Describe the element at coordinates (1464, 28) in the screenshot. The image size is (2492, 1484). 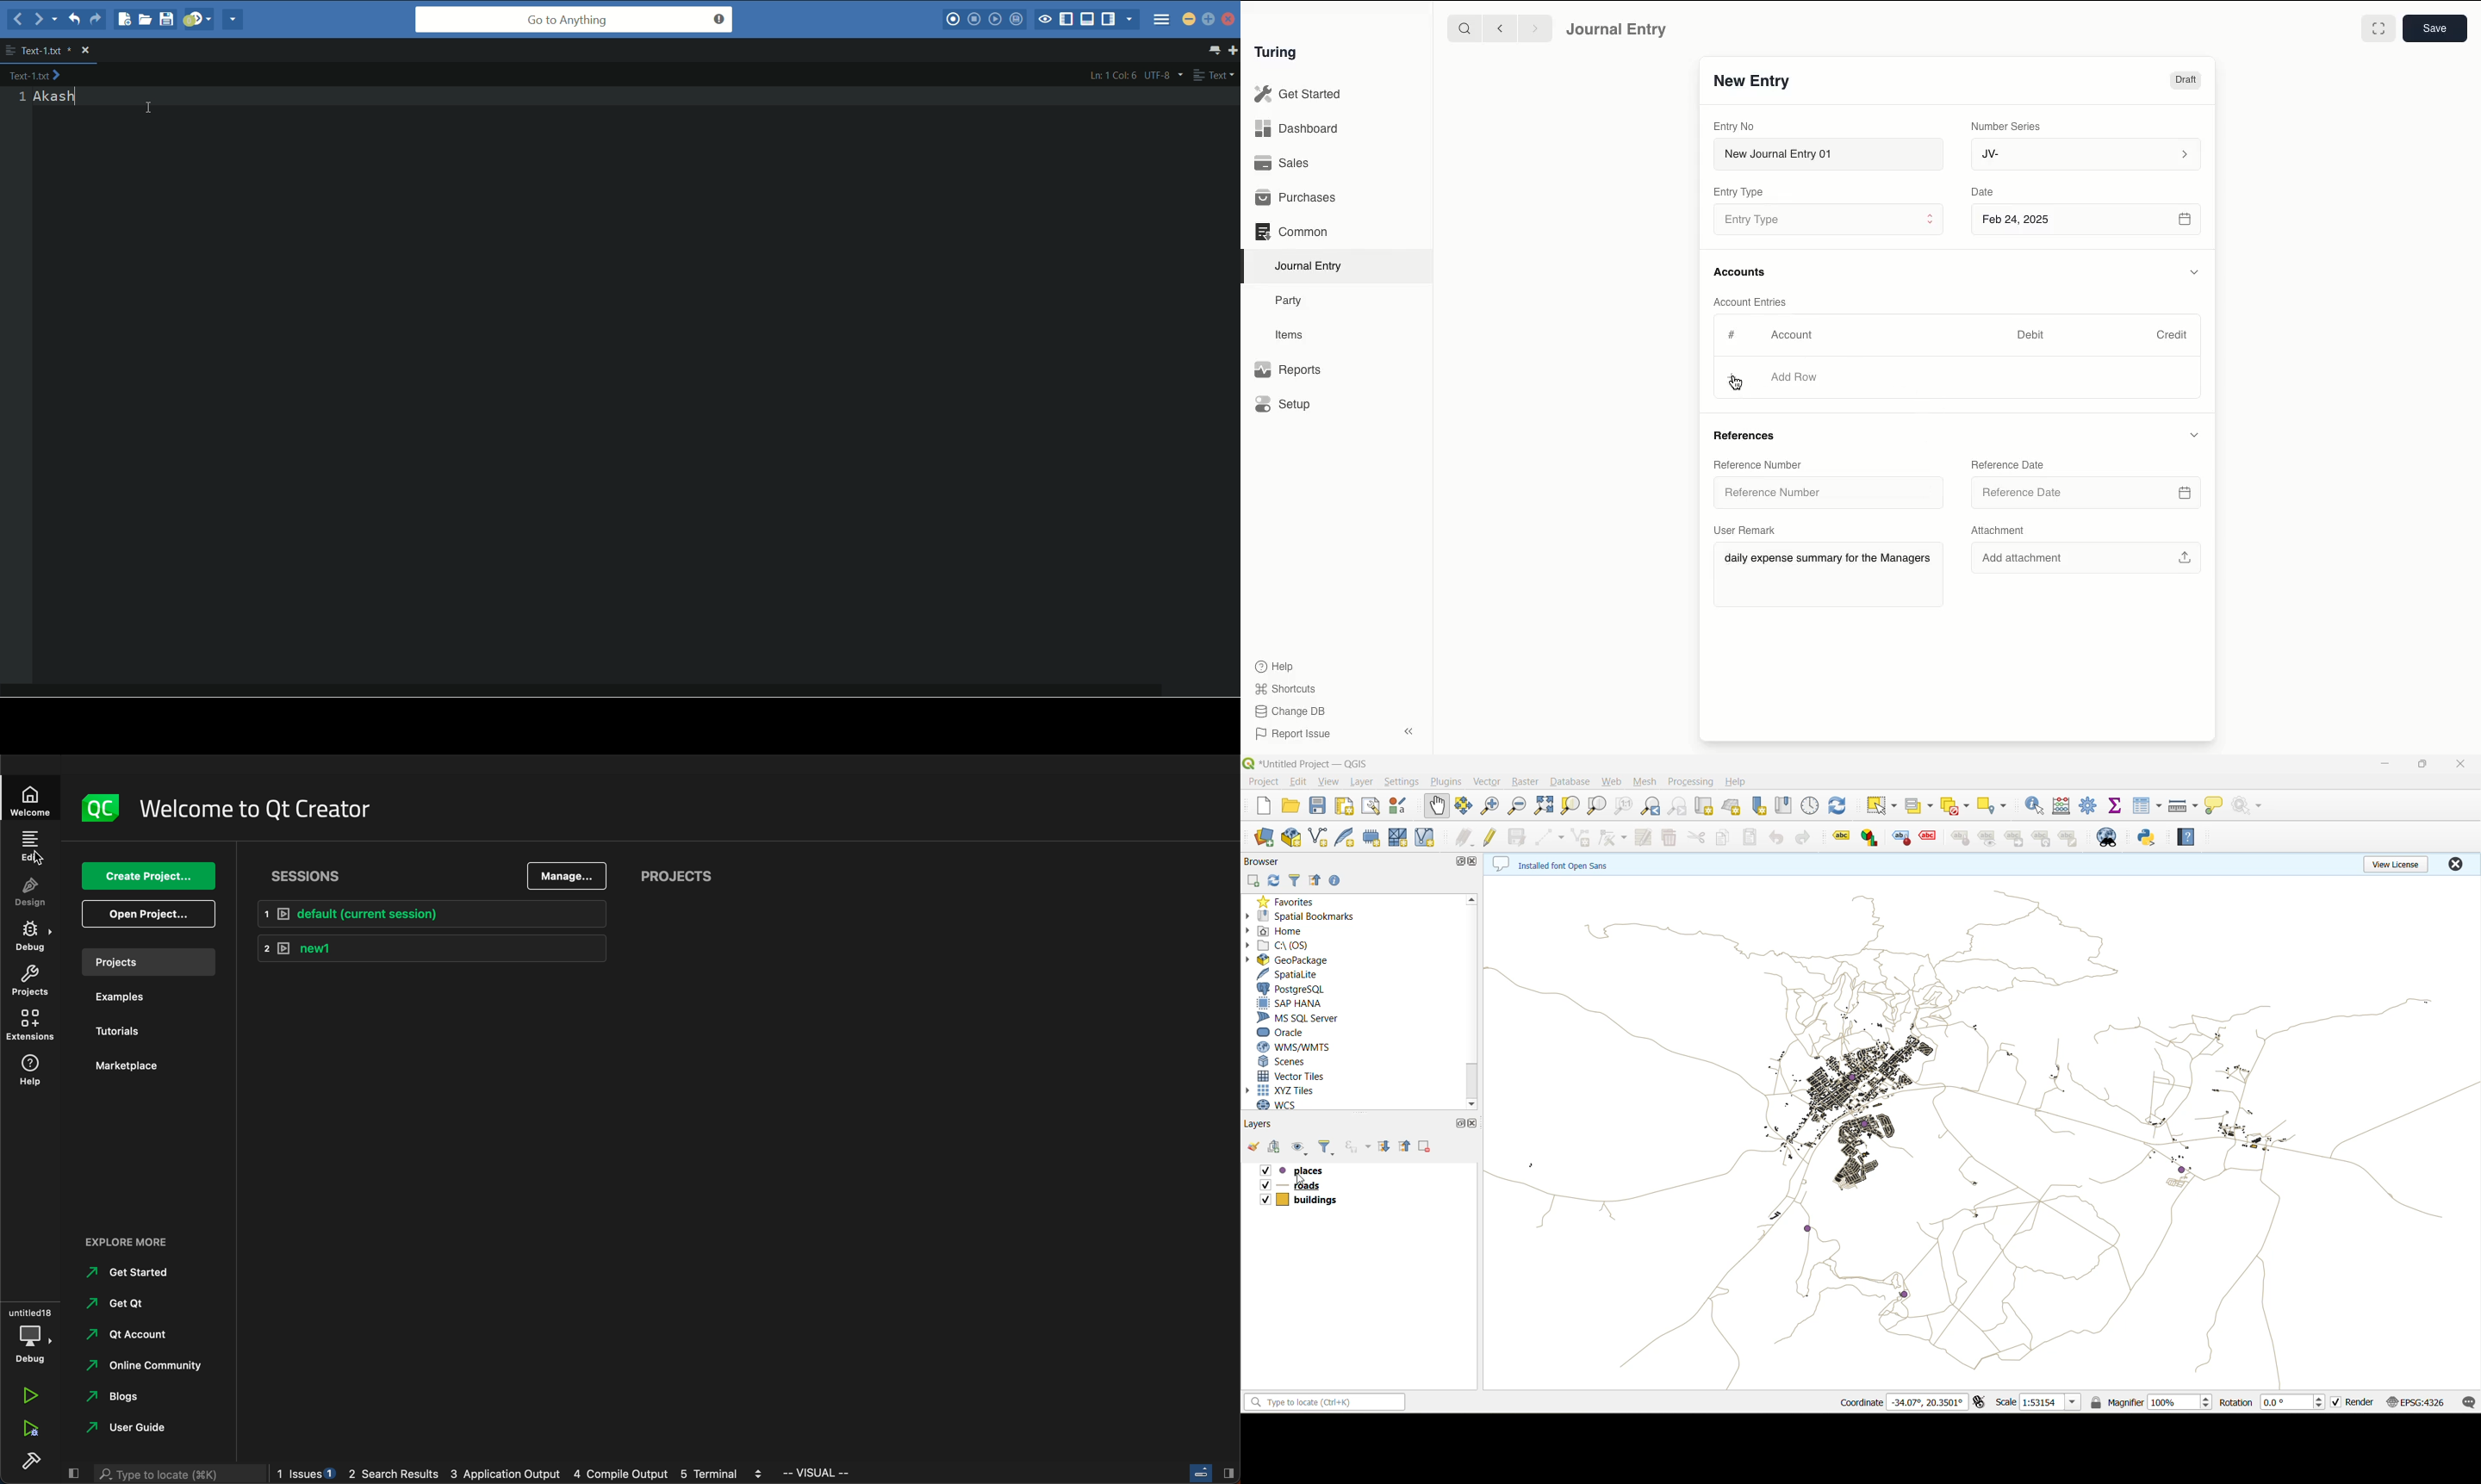
I see `Search` at that location.